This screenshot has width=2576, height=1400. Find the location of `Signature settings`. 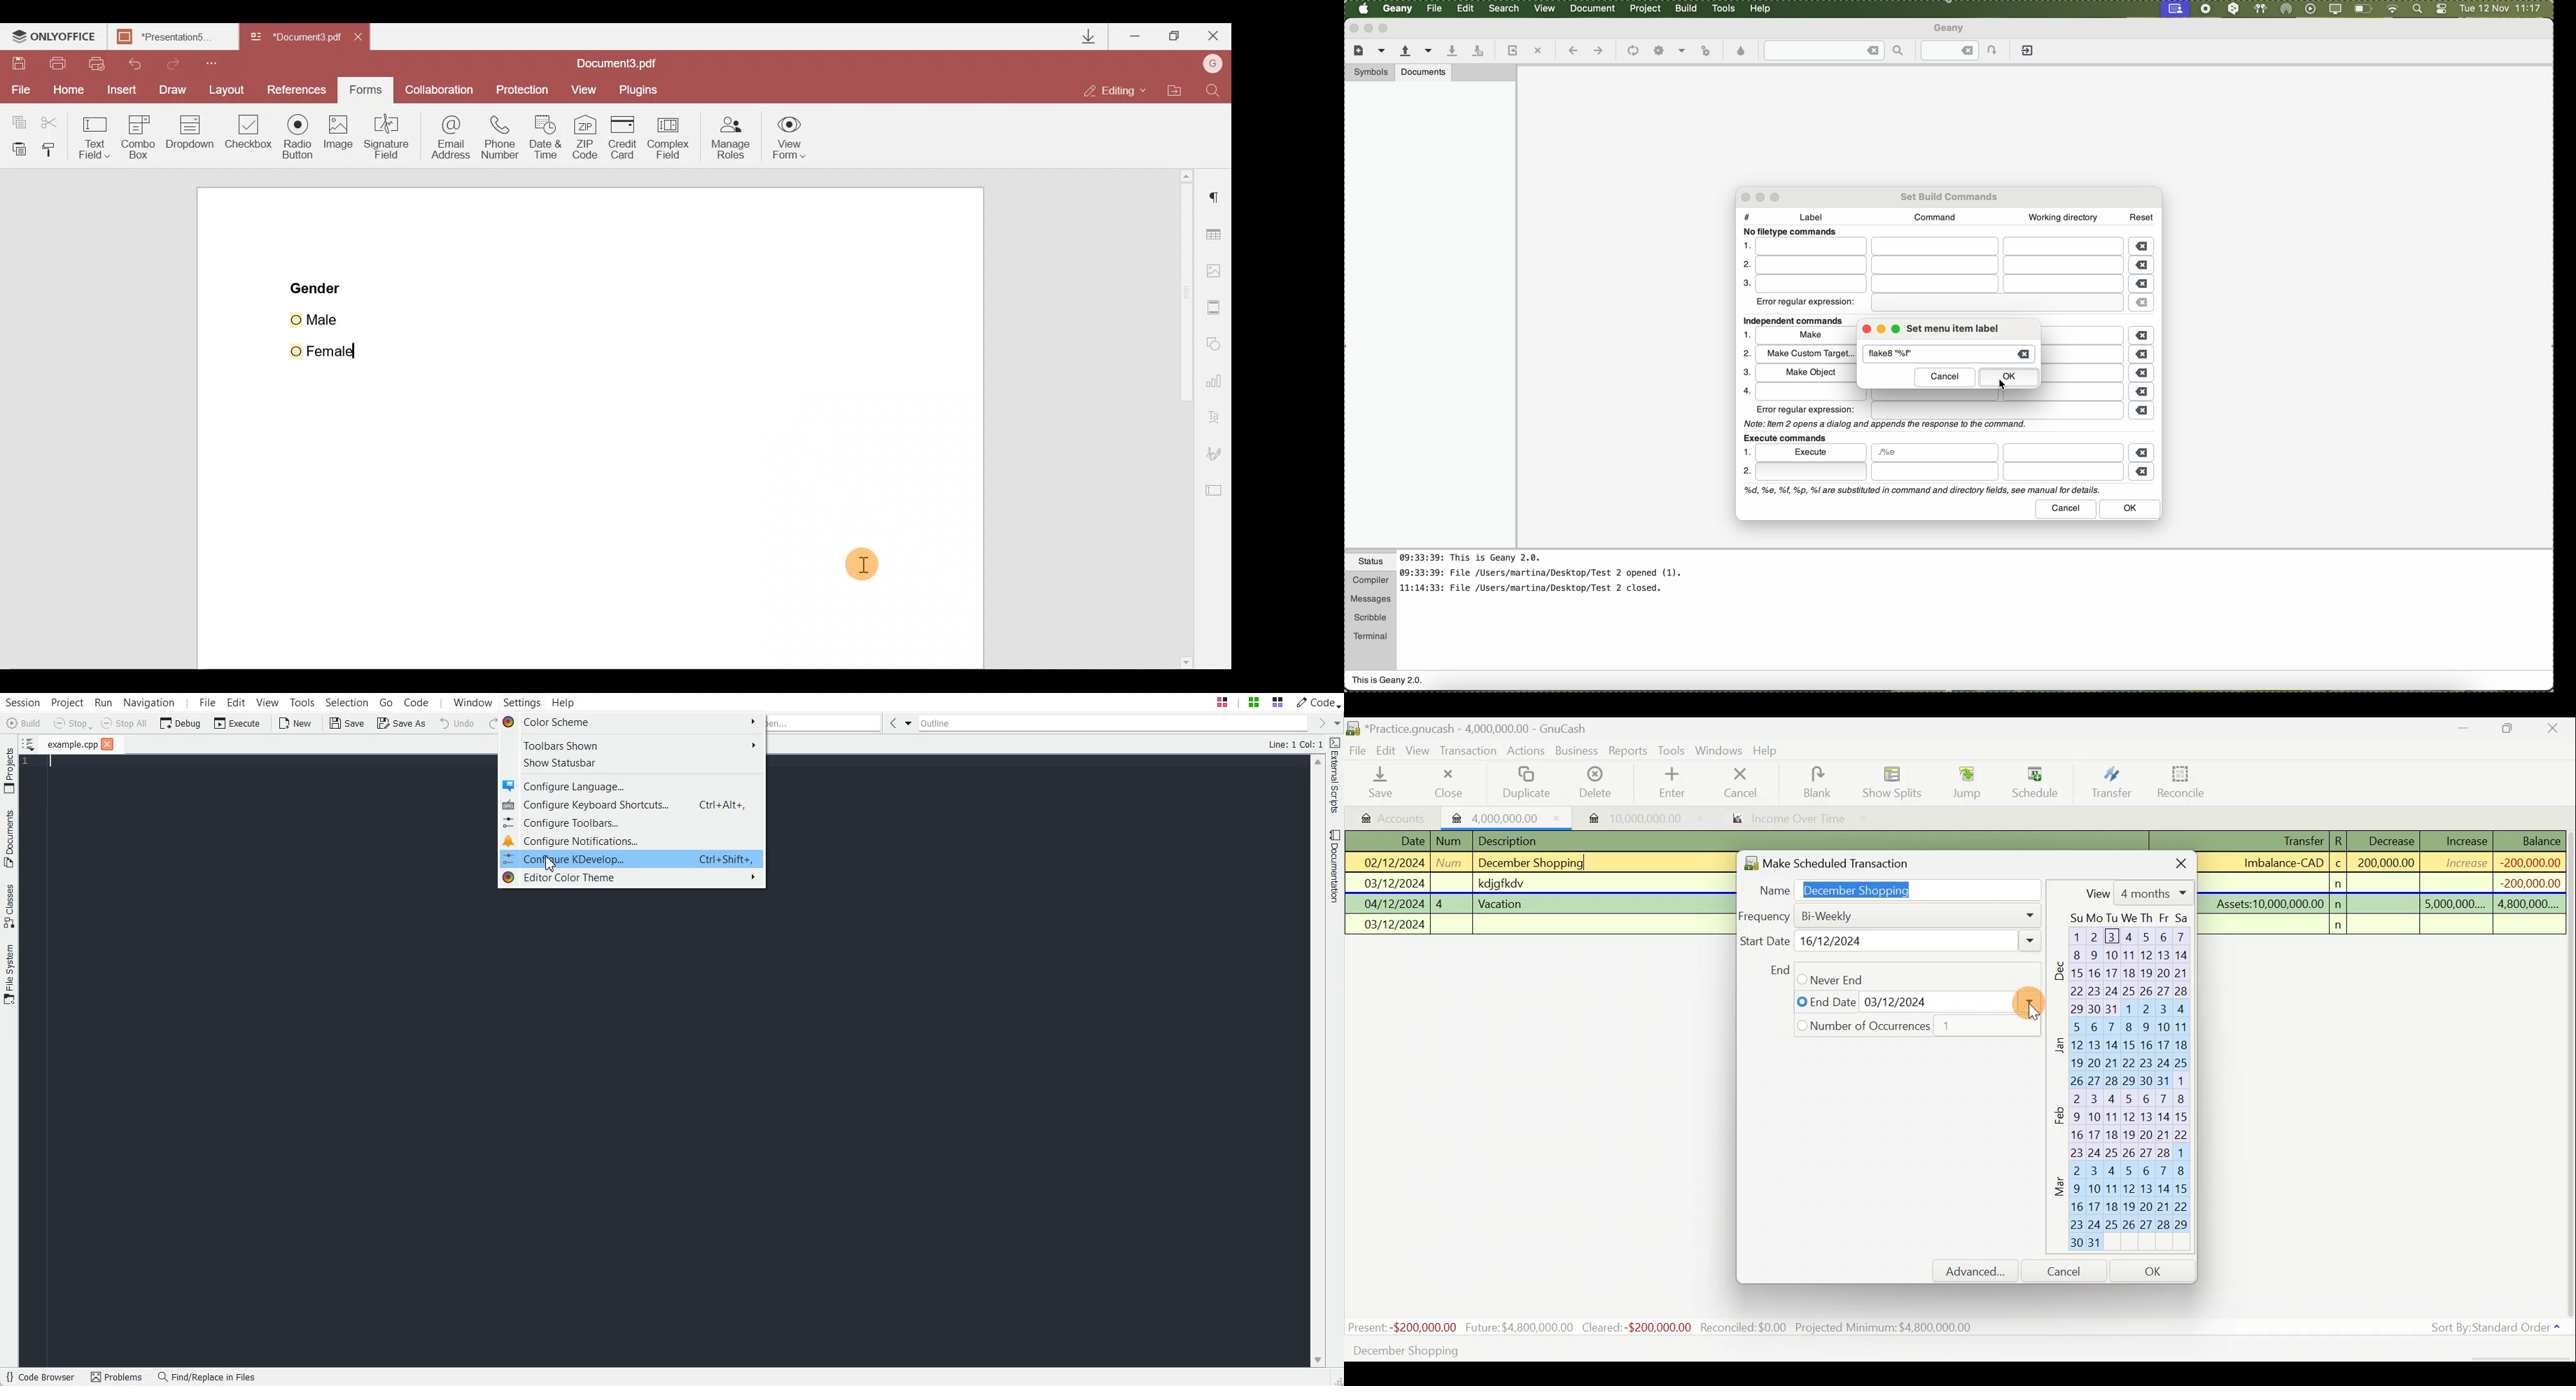

Signature settings is located at coordinates (1220, 454).